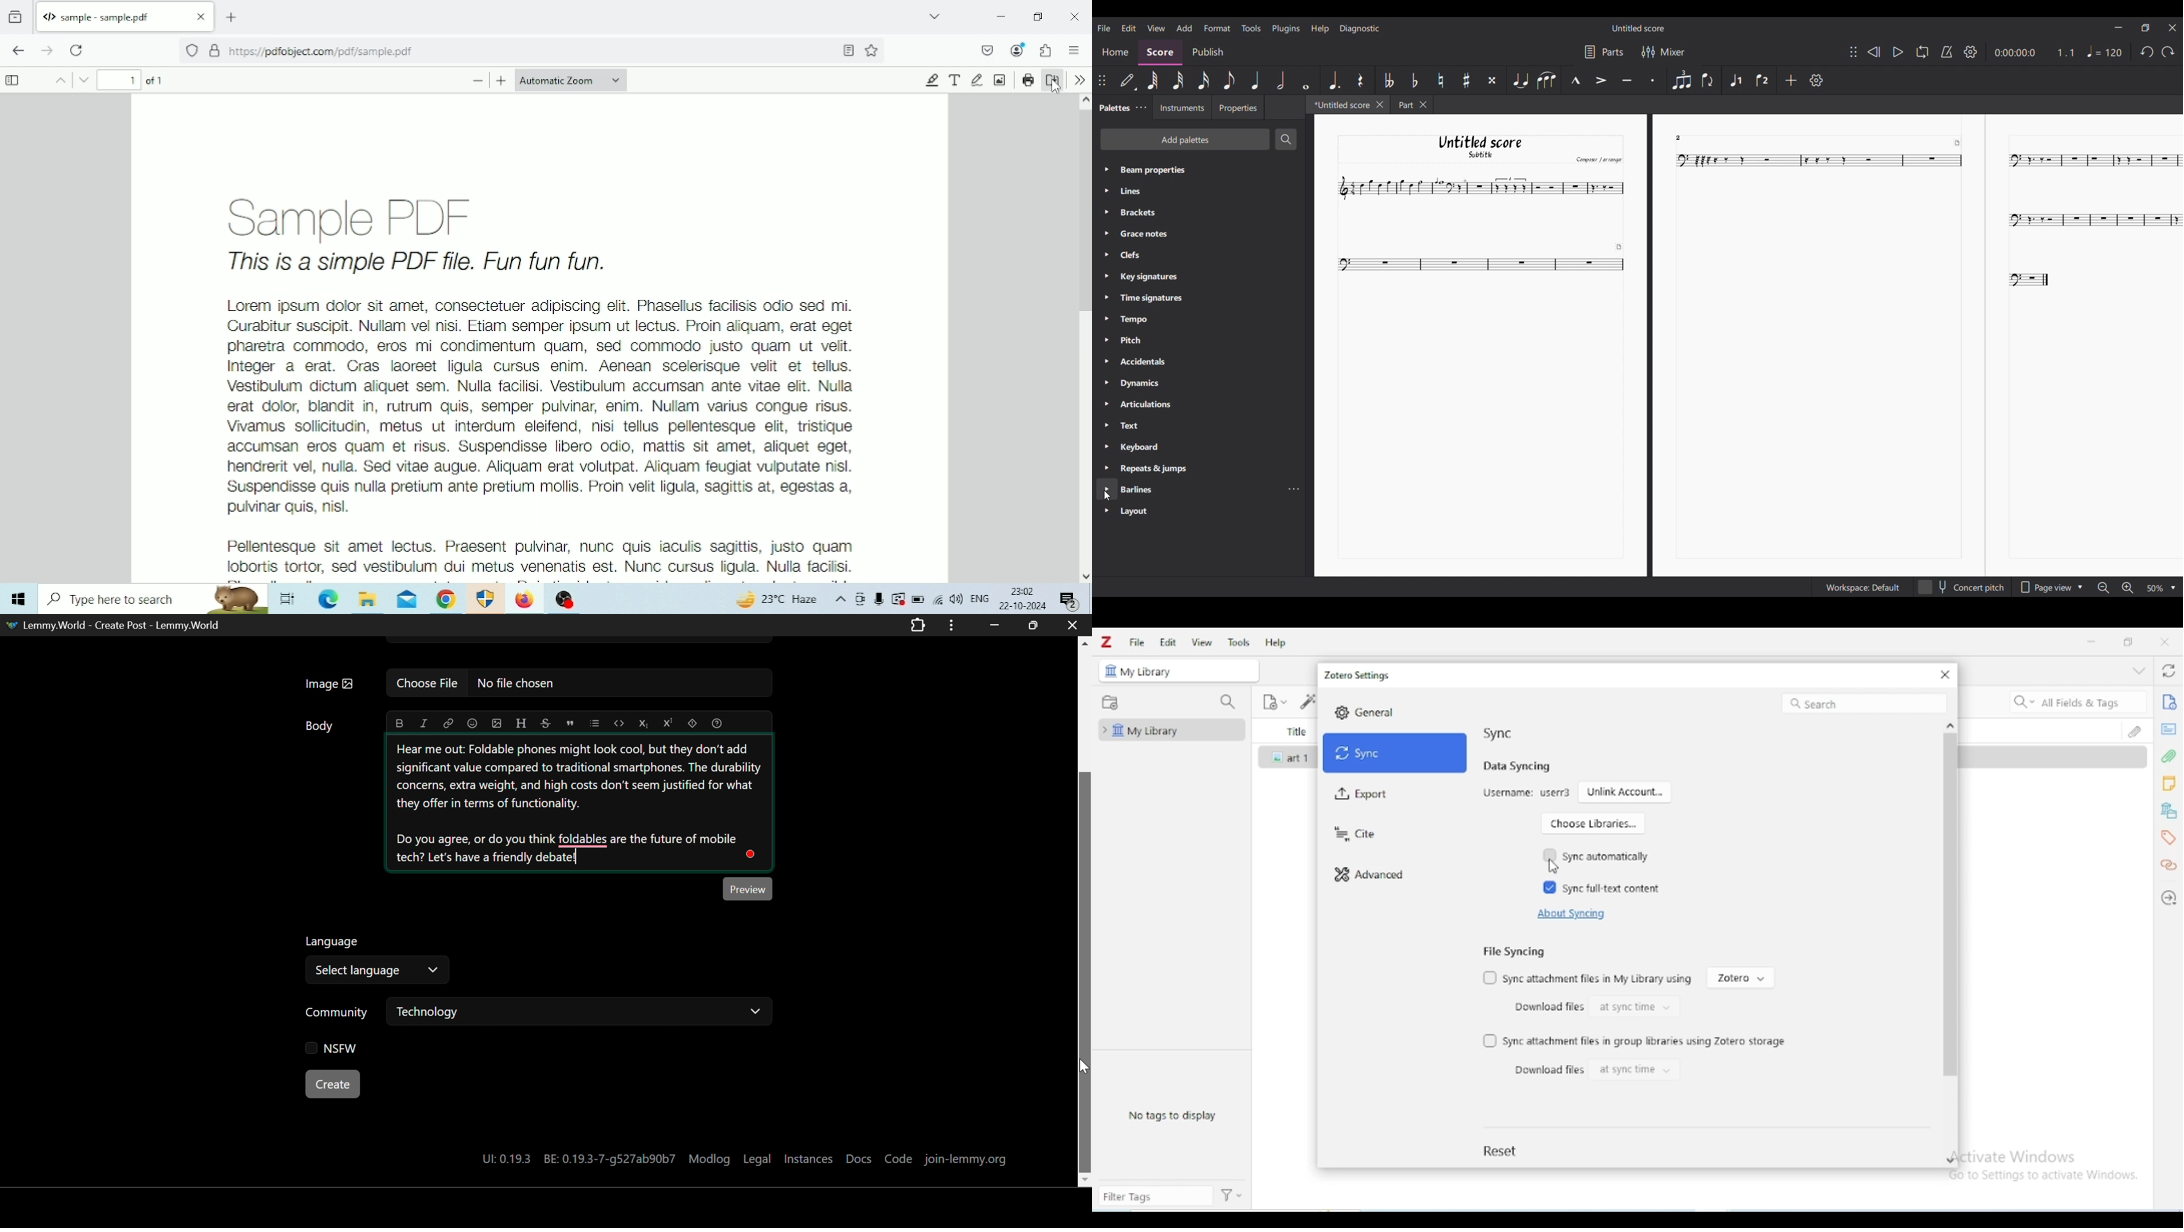 This screenshot has width=2184, height=1232. I want to click on Palette settings, so click(1133, 341).